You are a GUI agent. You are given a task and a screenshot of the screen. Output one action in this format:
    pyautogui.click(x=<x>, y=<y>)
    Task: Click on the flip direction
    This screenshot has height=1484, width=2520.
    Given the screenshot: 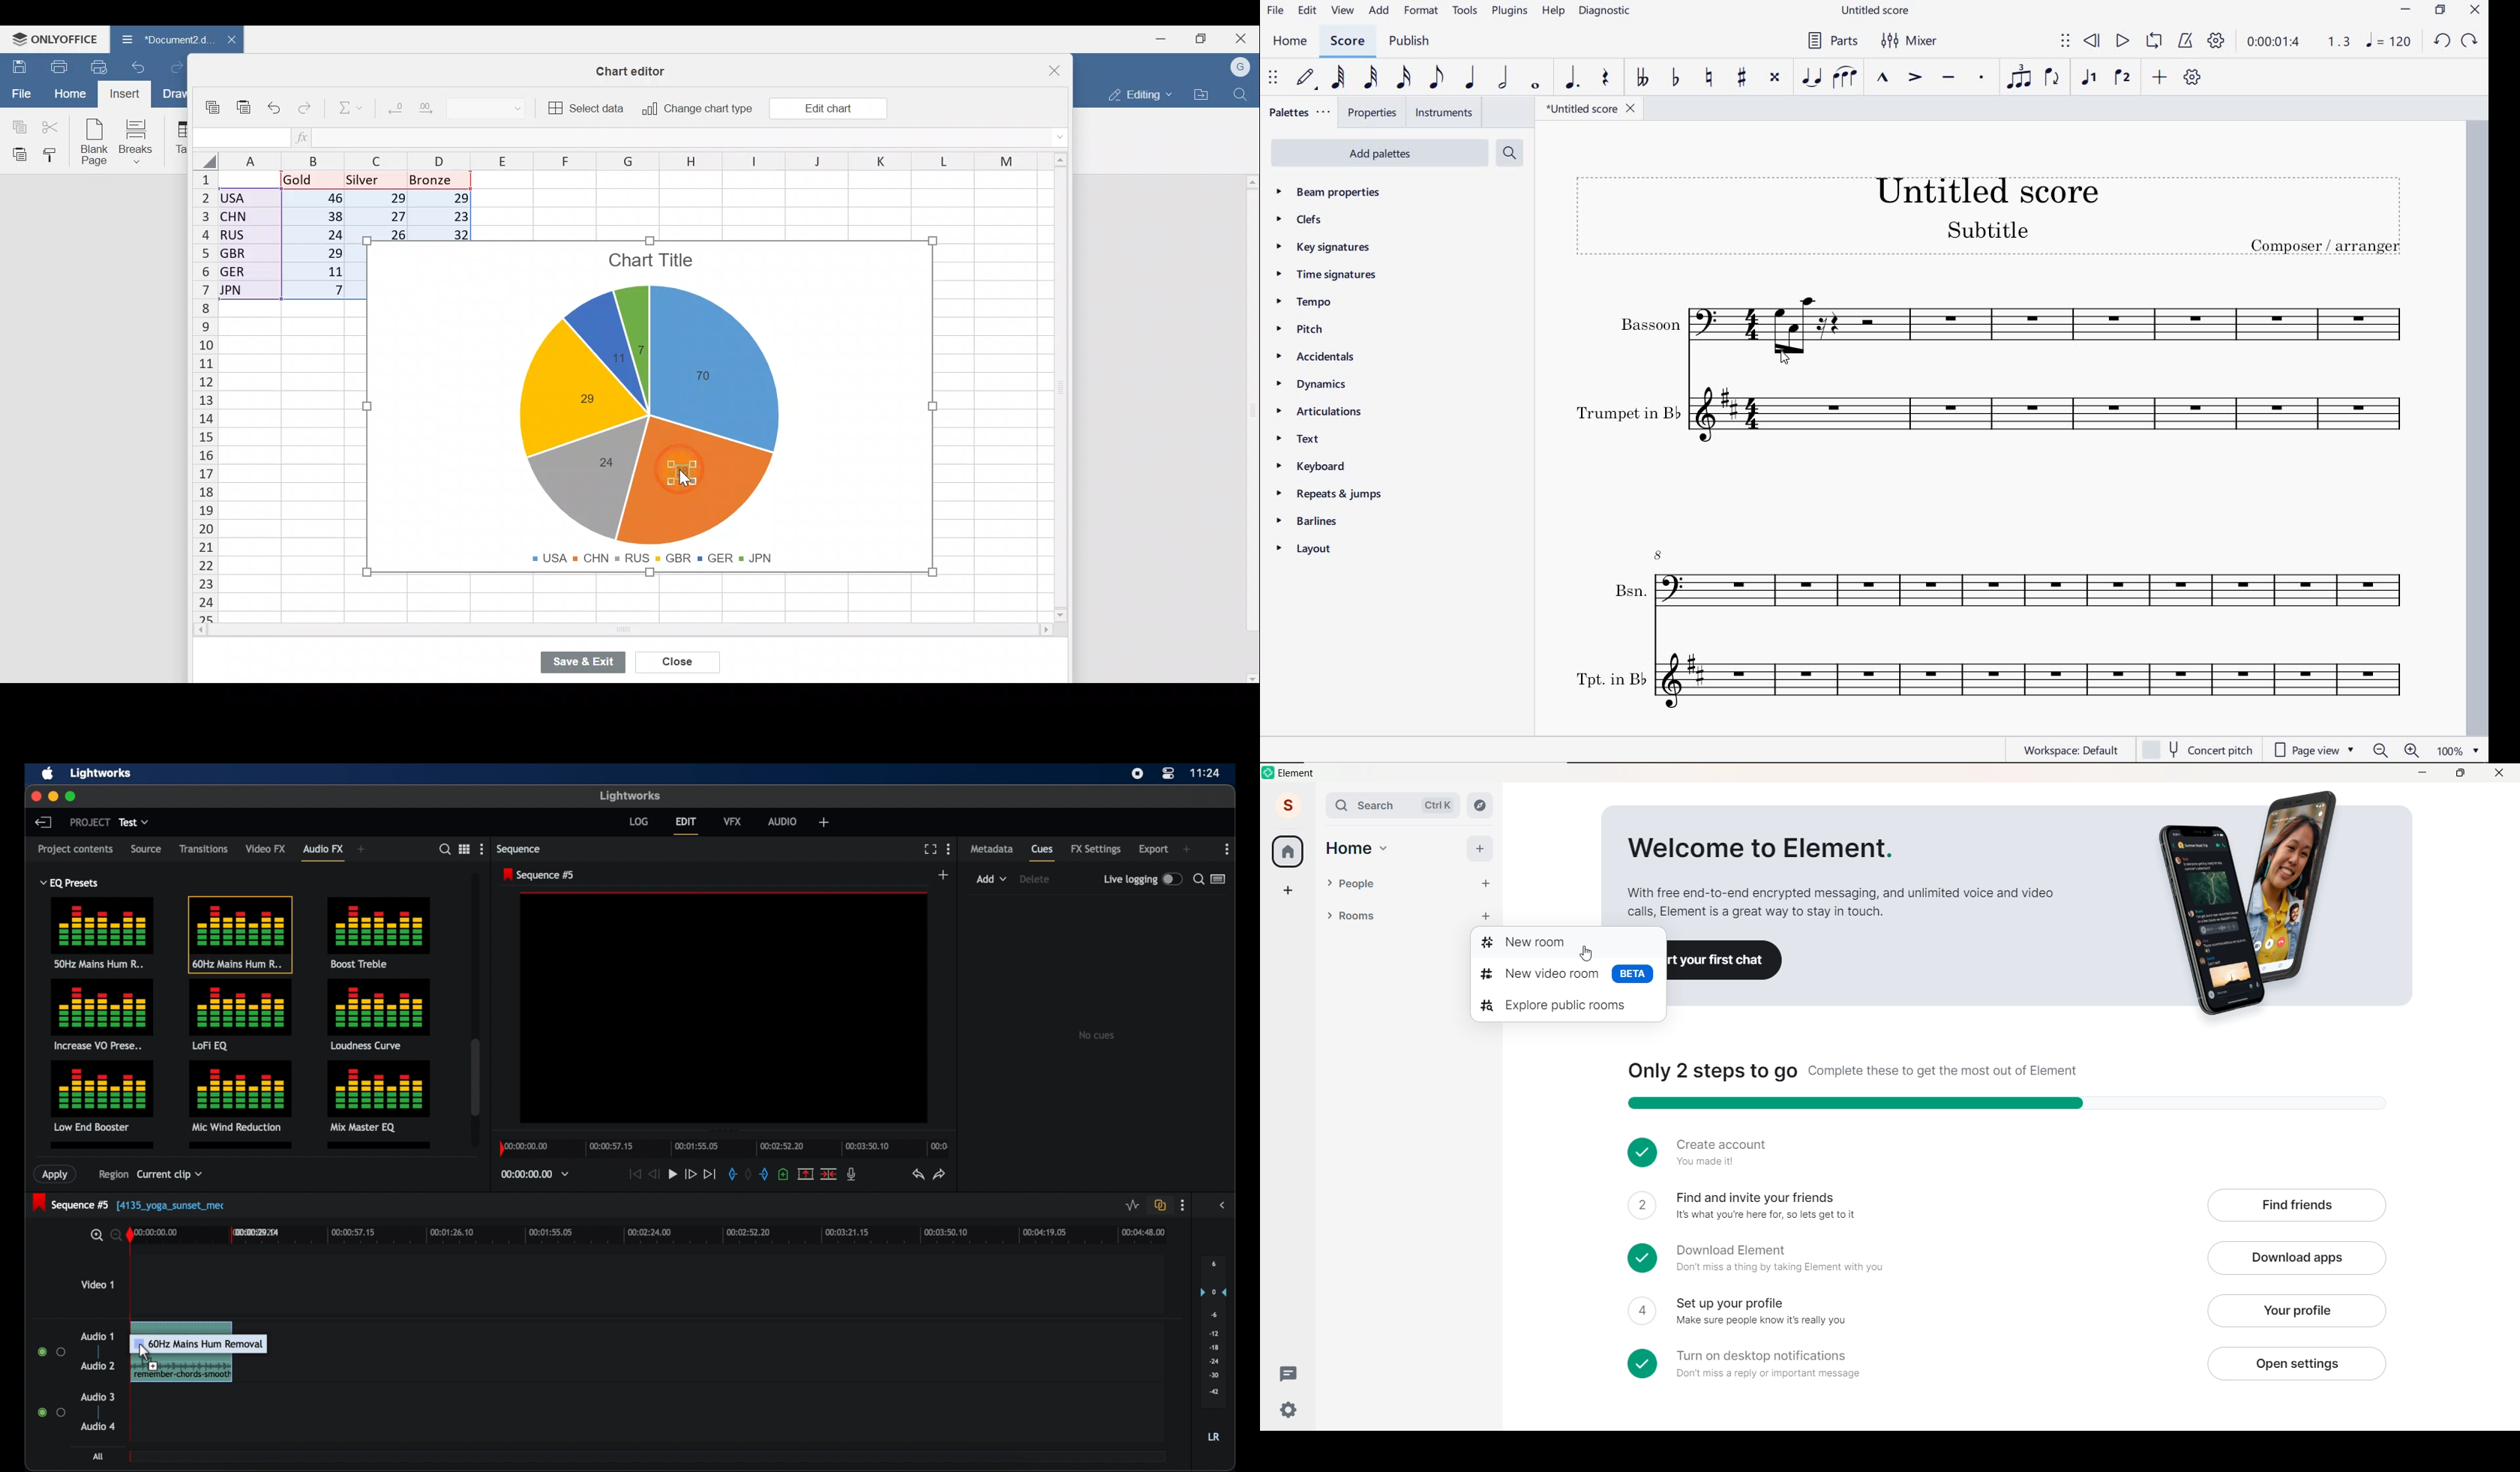 What is the action you would take?
    pyautogui.click(x=2053, y=78)
    